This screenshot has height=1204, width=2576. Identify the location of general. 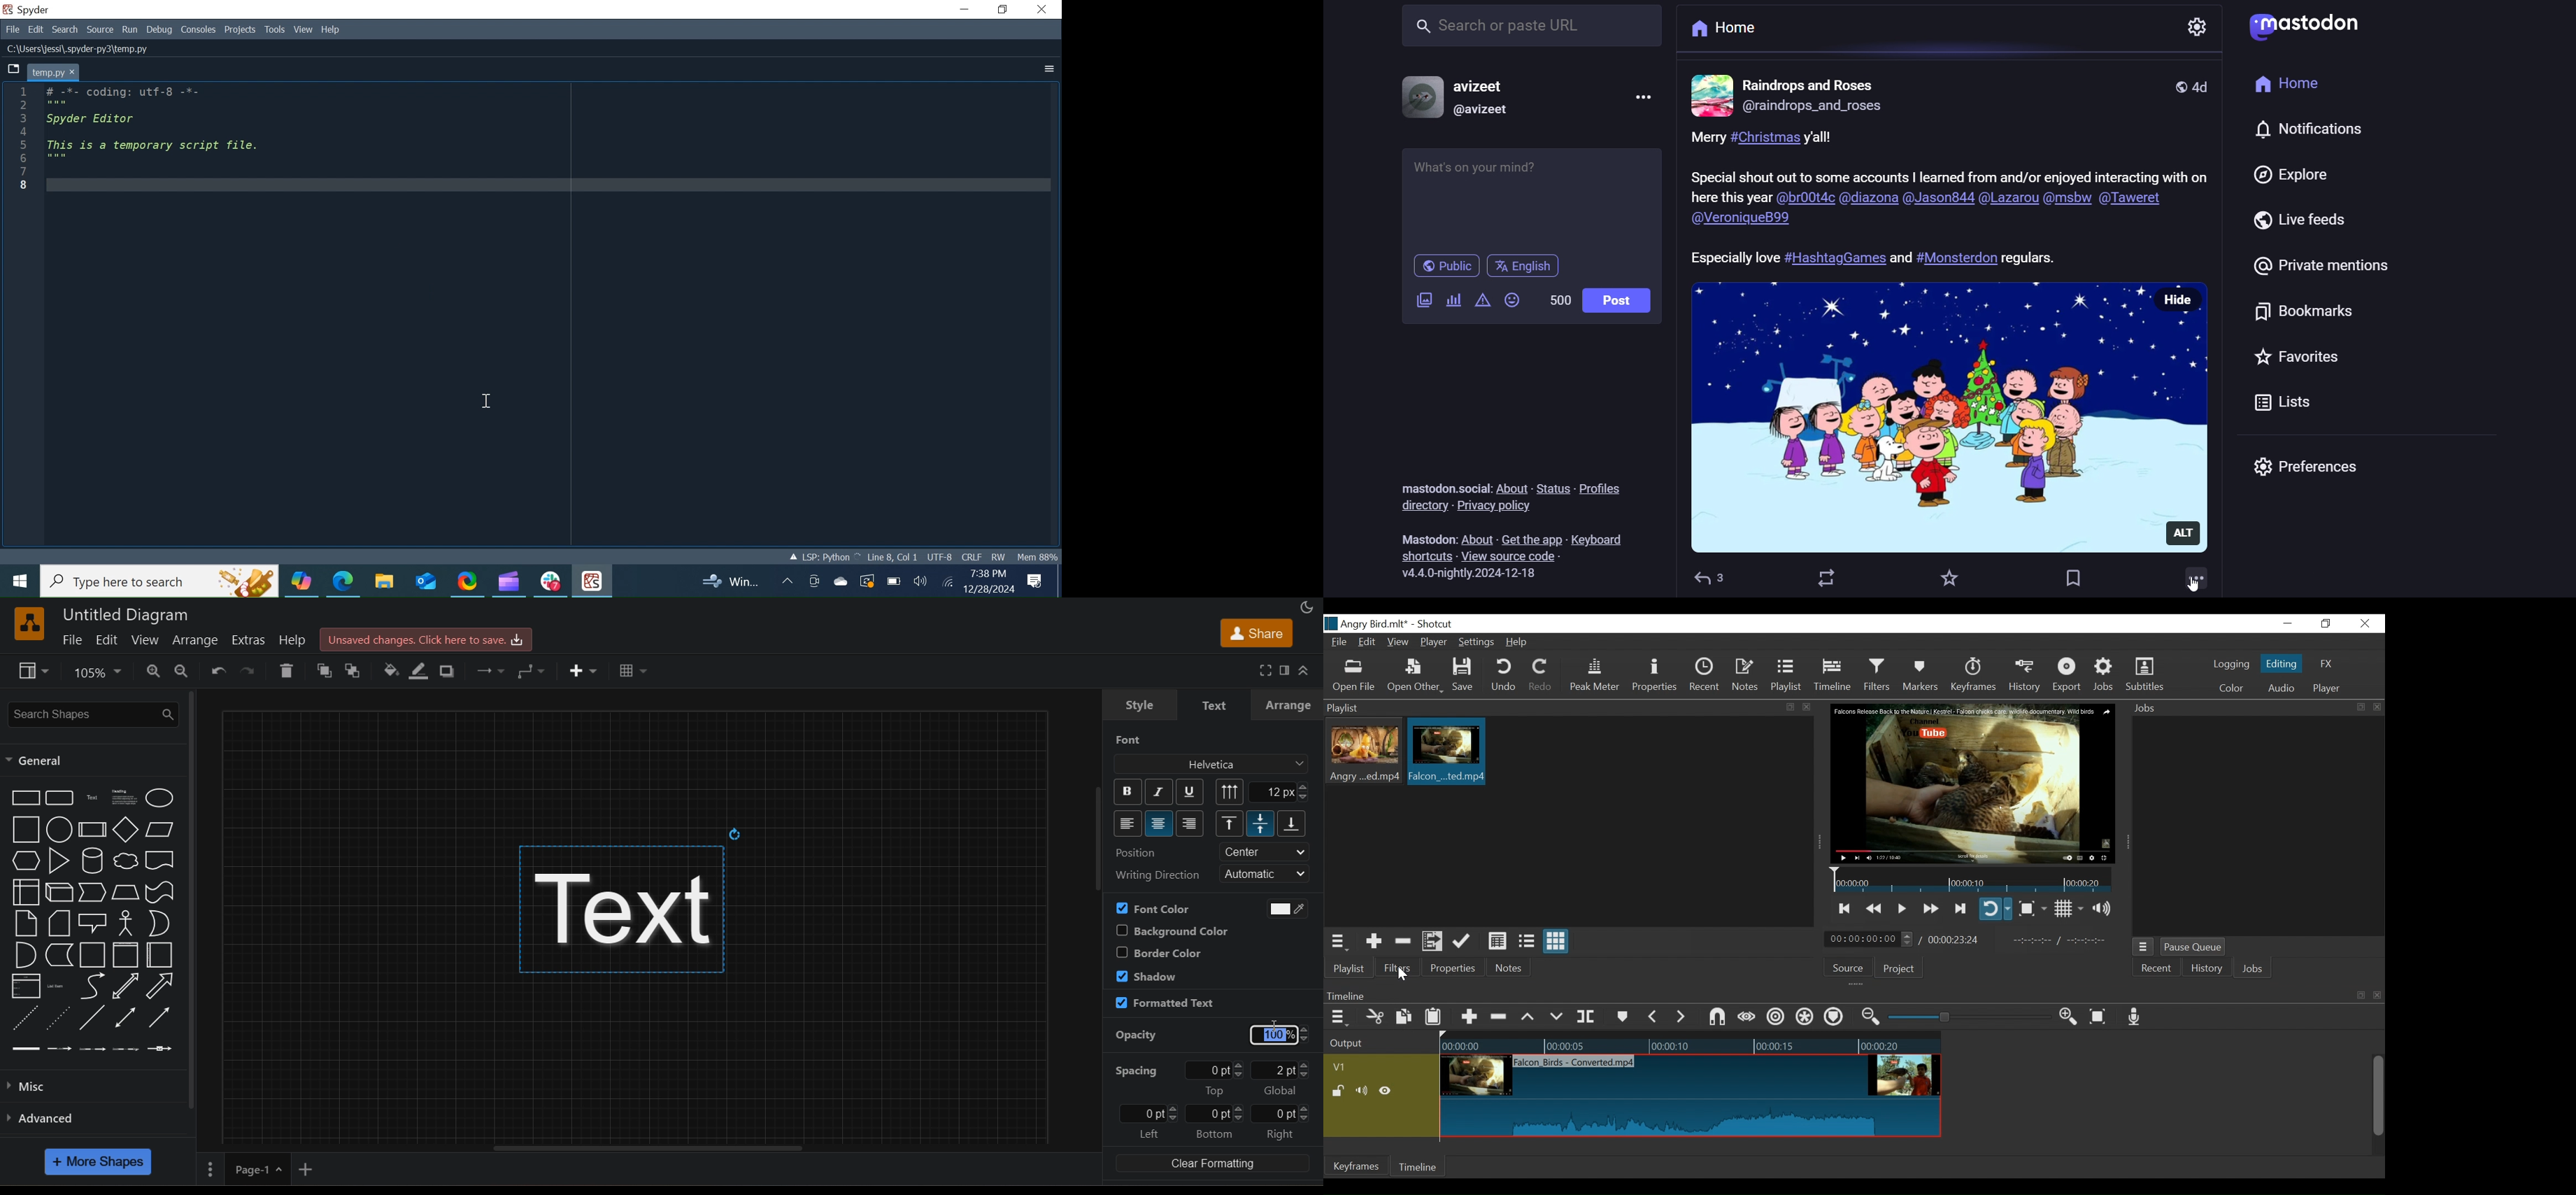
(37, 761).